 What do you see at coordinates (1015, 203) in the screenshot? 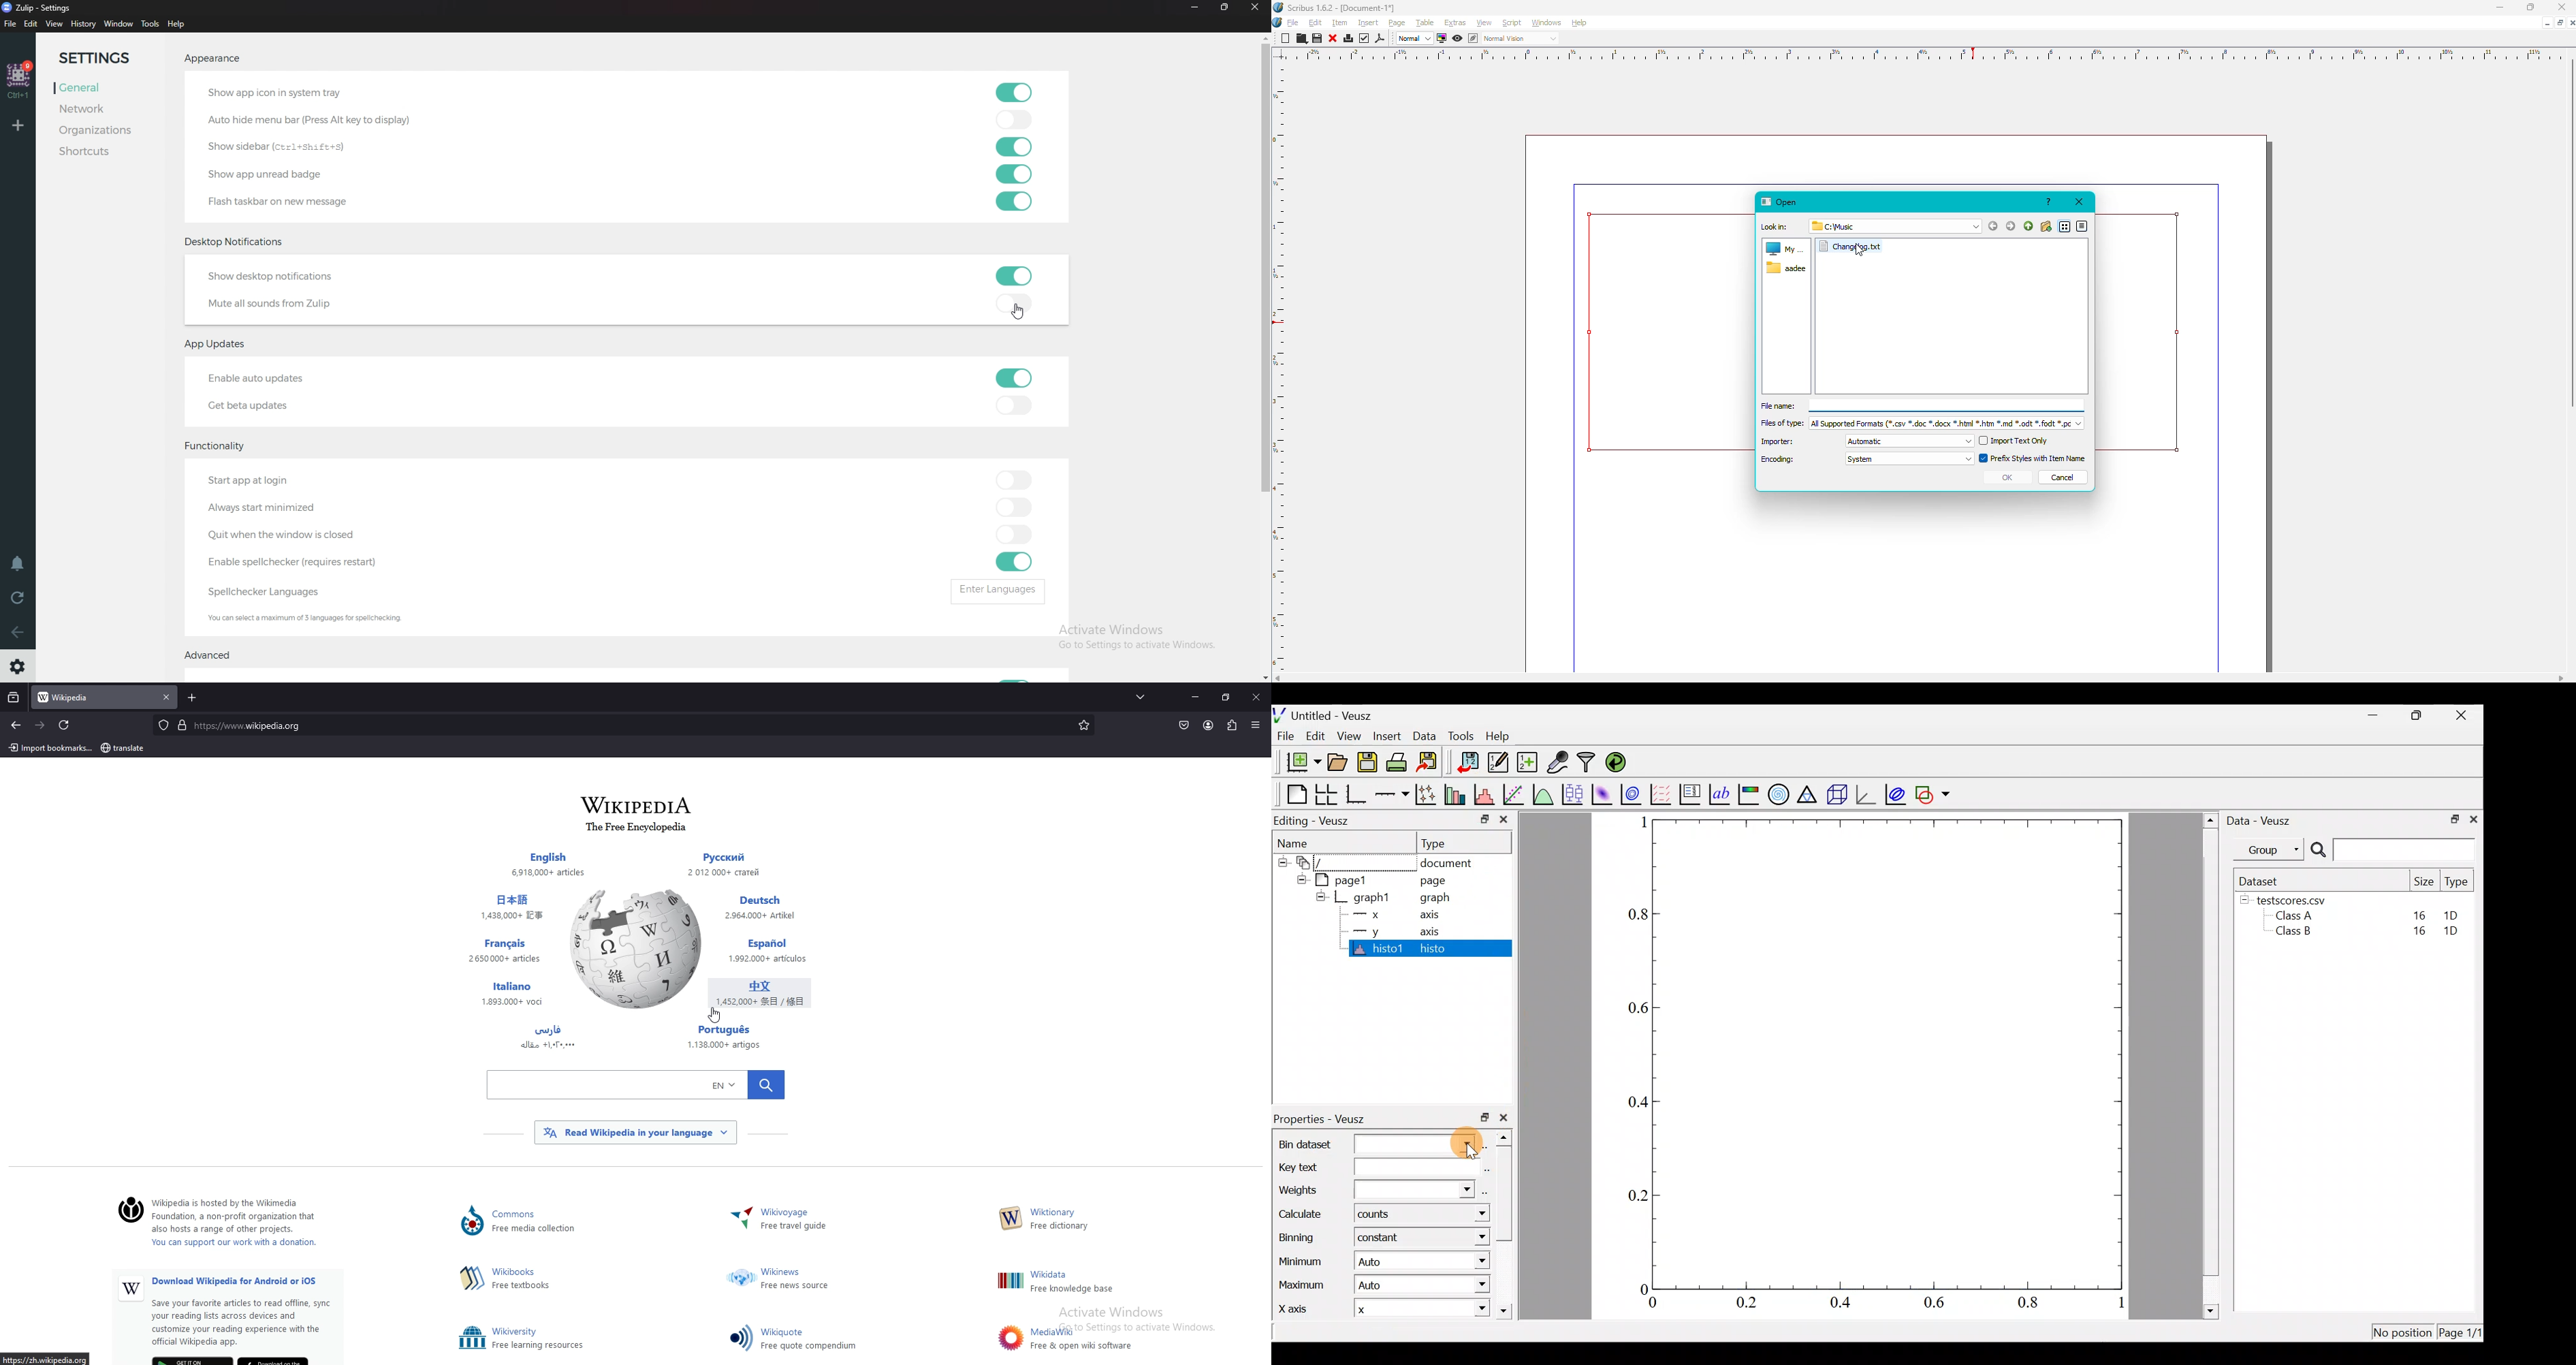
I see `toggle` at bounding box center [1015, 203].